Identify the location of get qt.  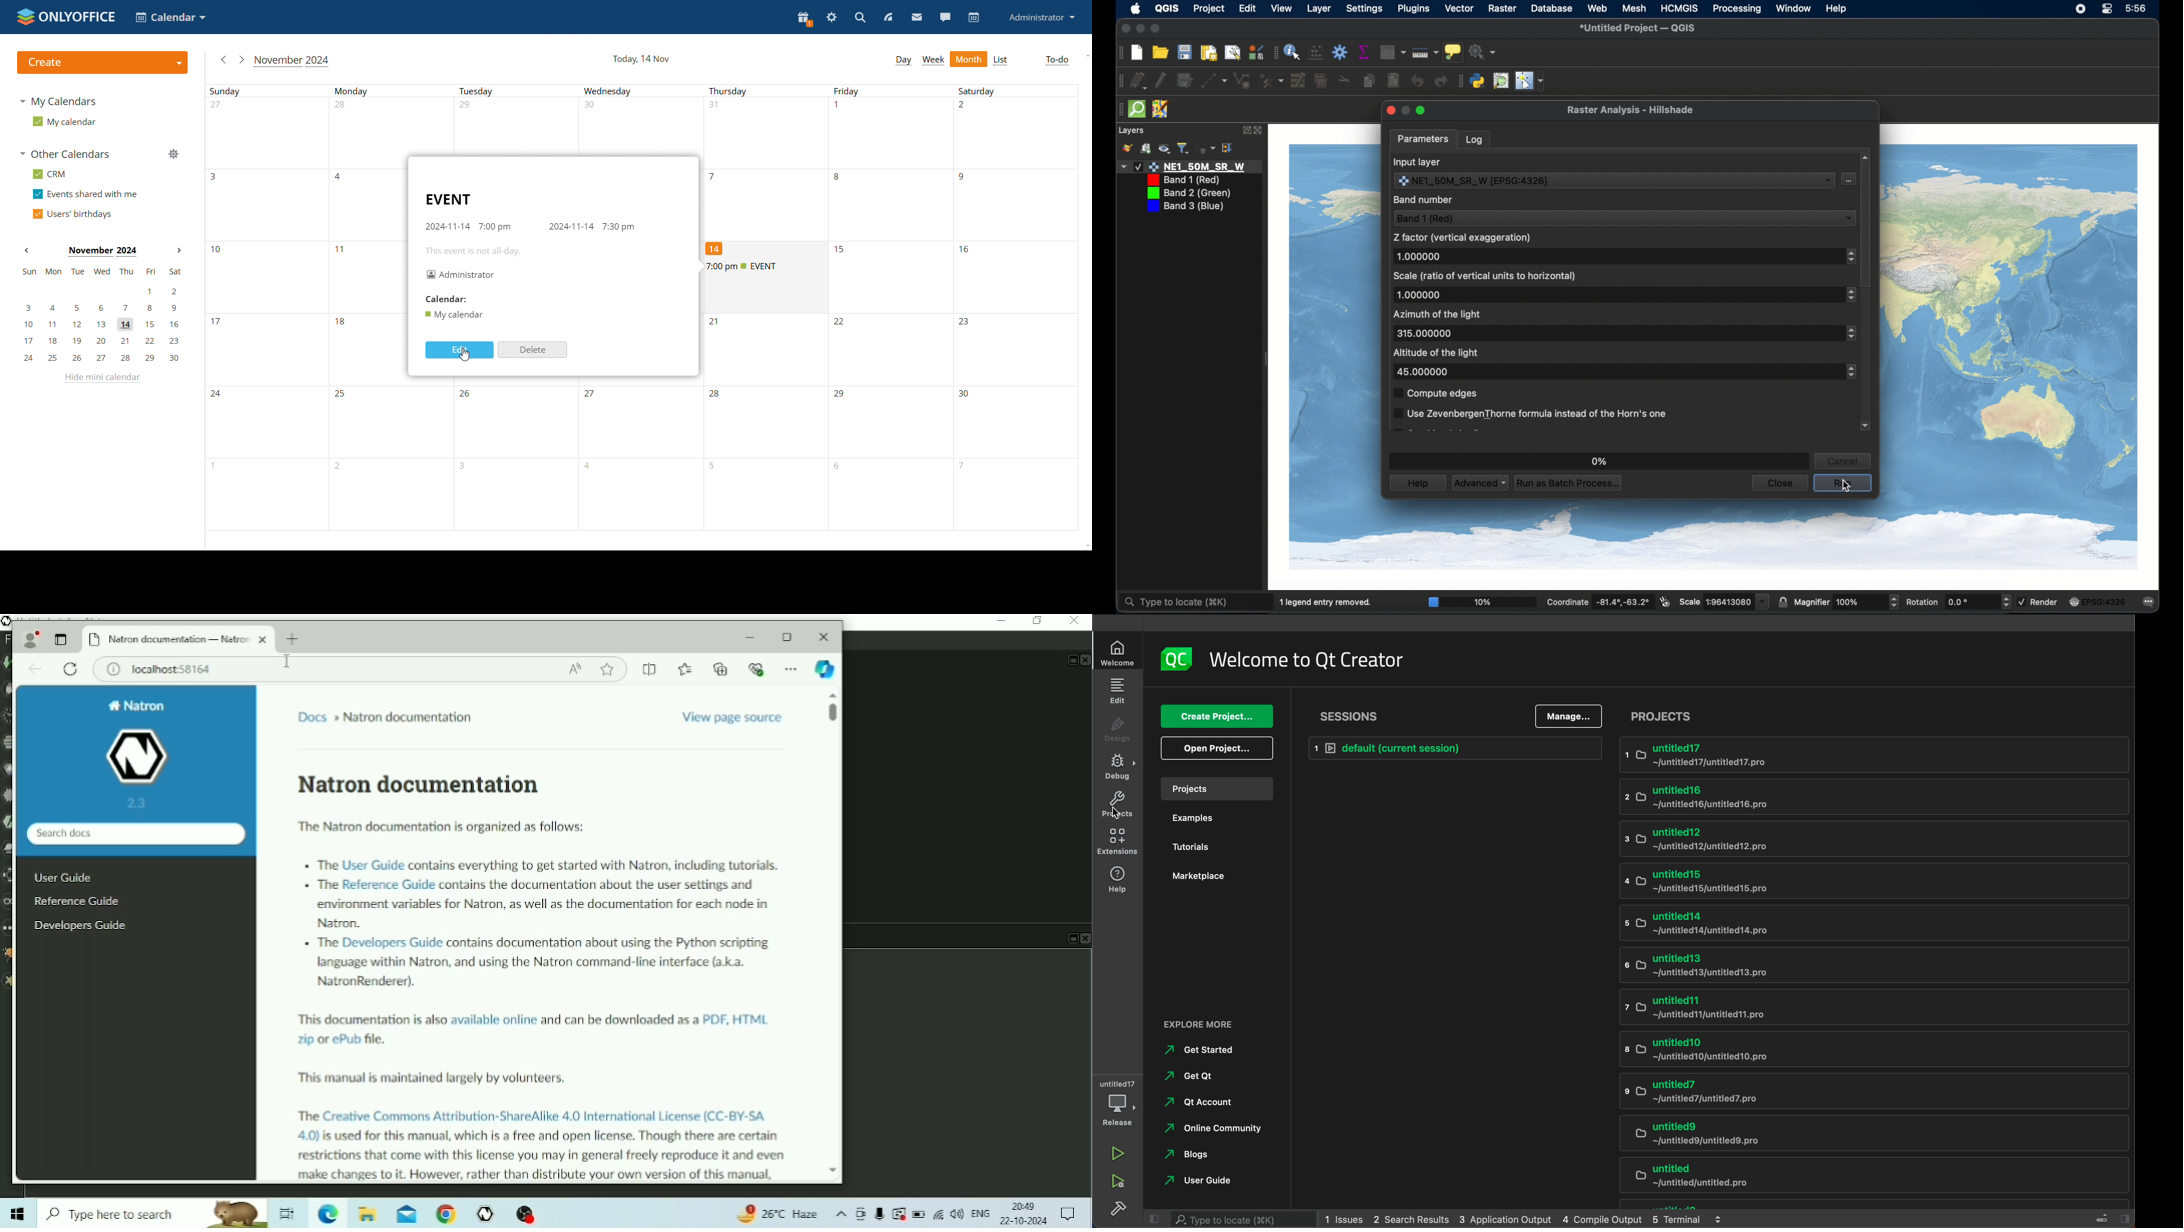
(1190, 1077).